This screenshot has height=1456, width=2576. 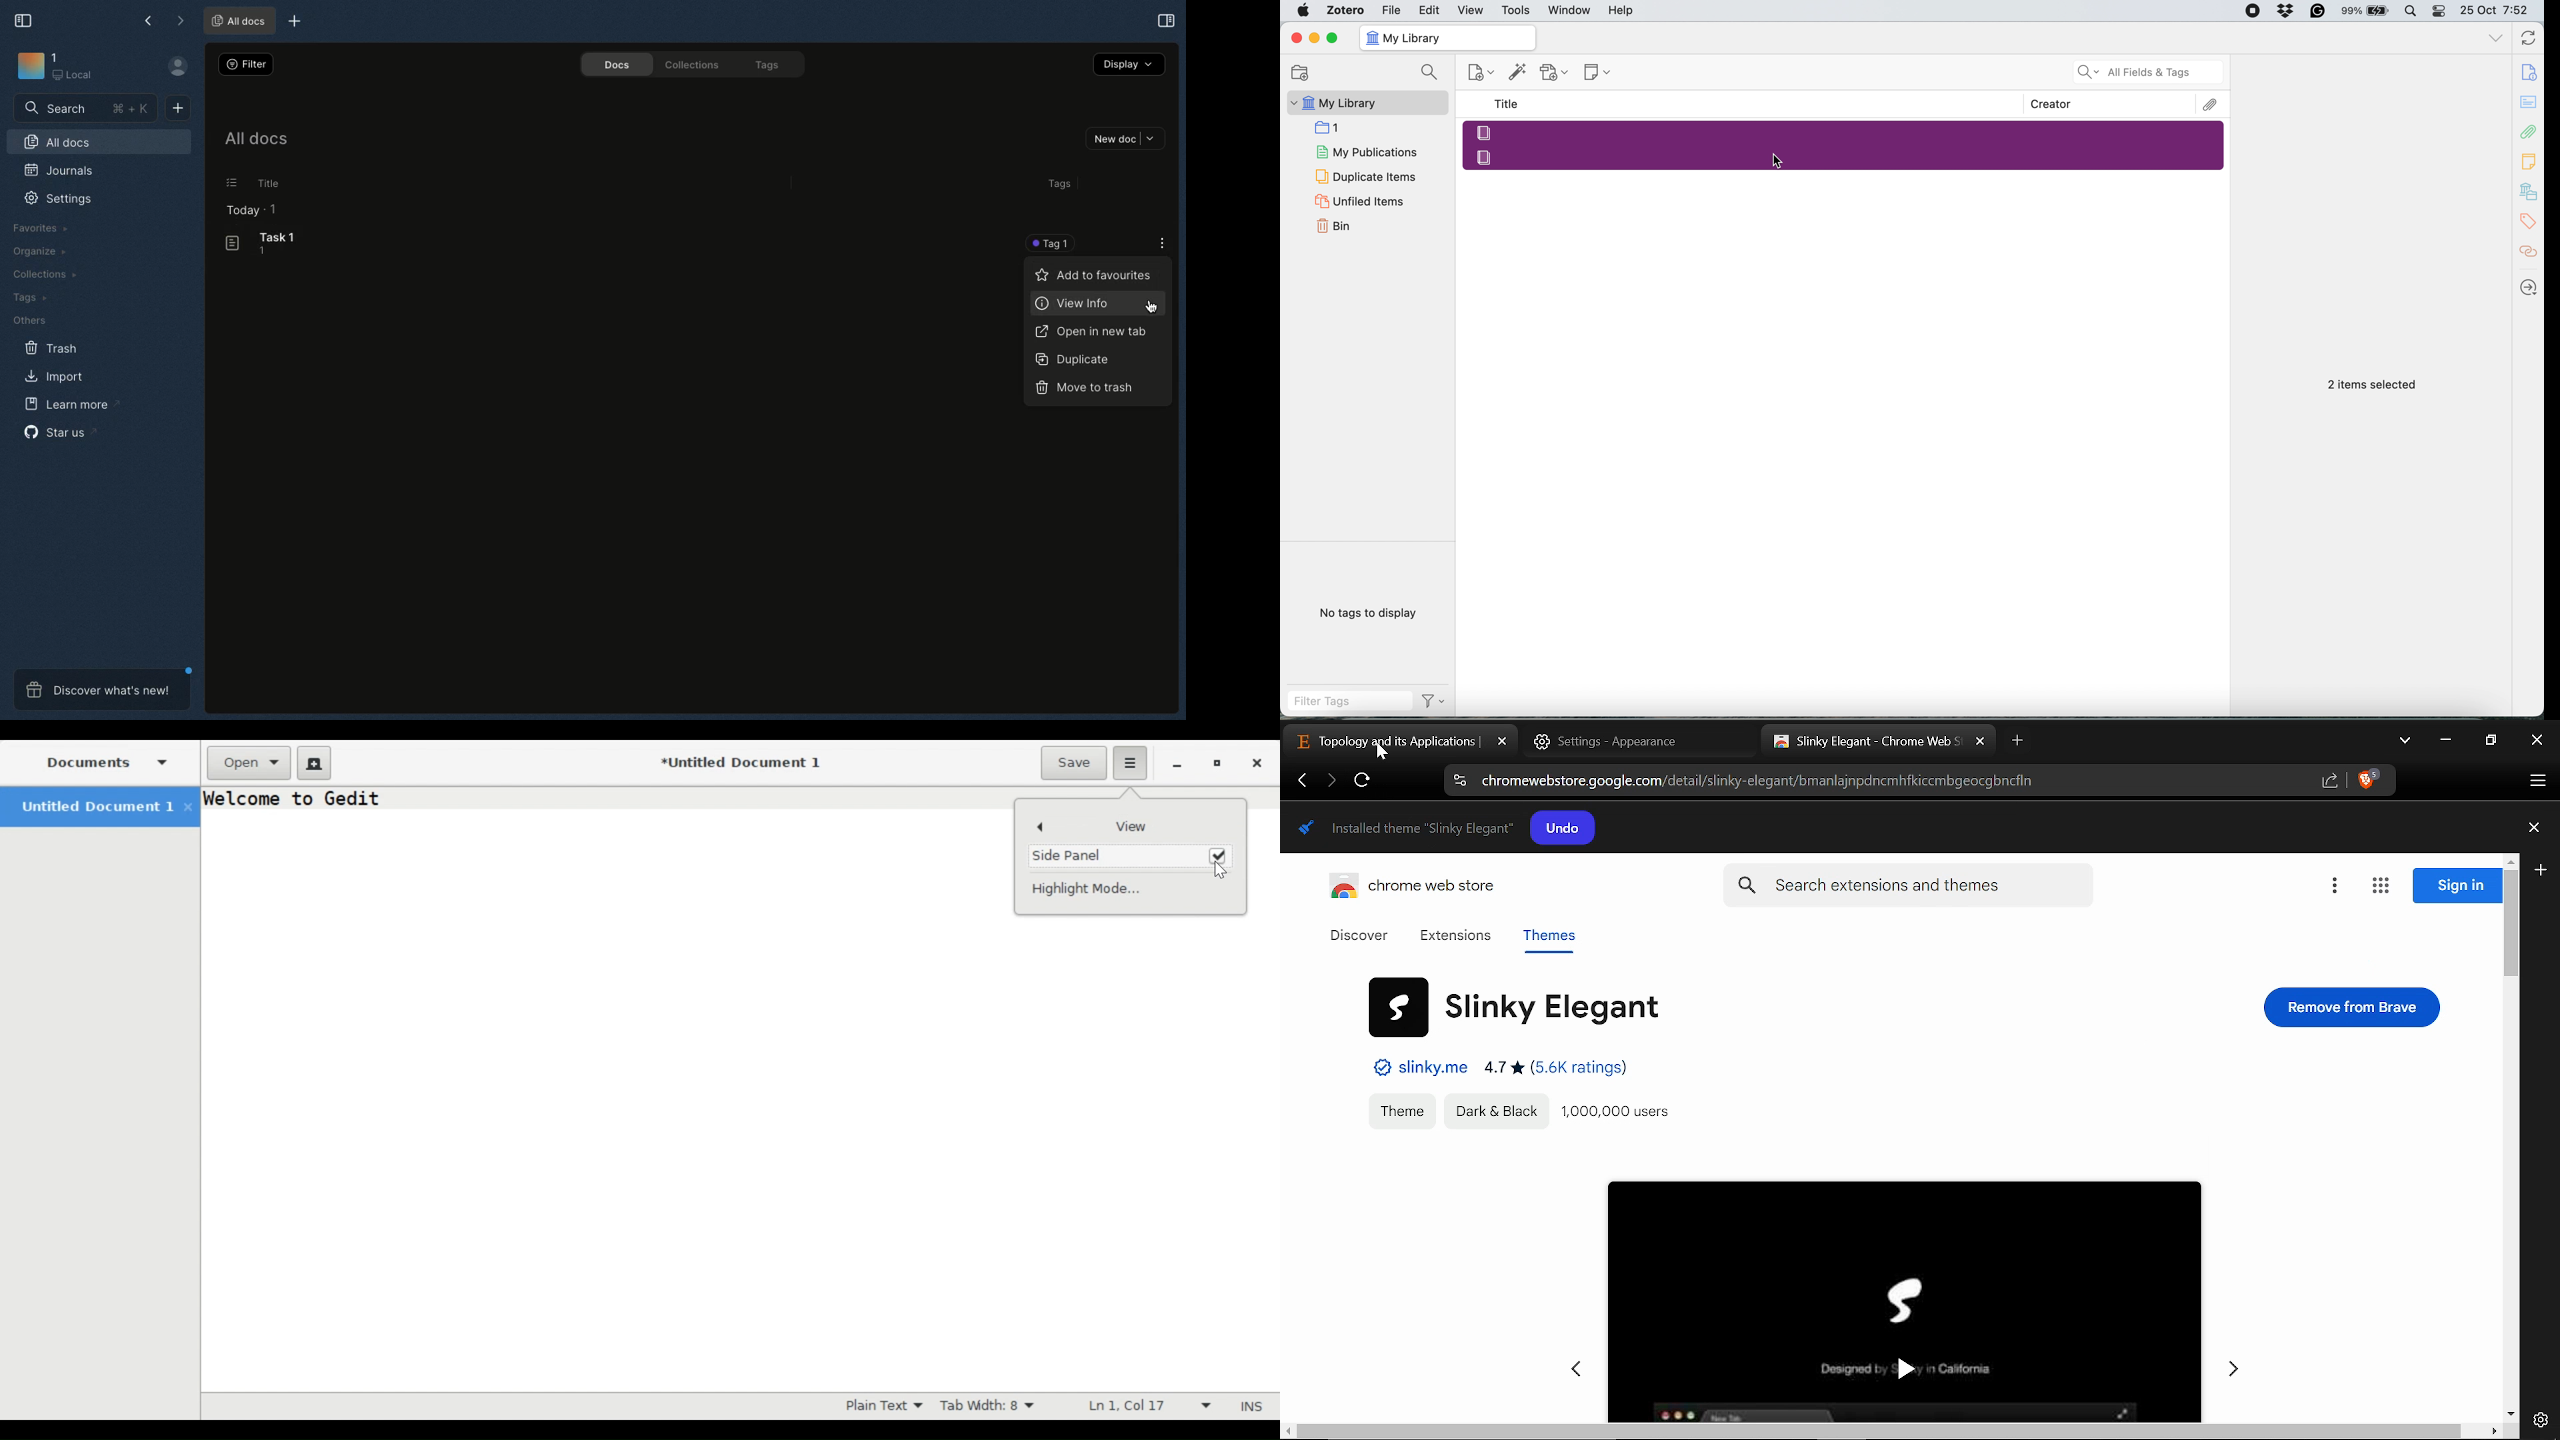 What do you see at coordinates (72, 404) in the screenshot?
I see `Learn more` at bounding box center [72, 404].